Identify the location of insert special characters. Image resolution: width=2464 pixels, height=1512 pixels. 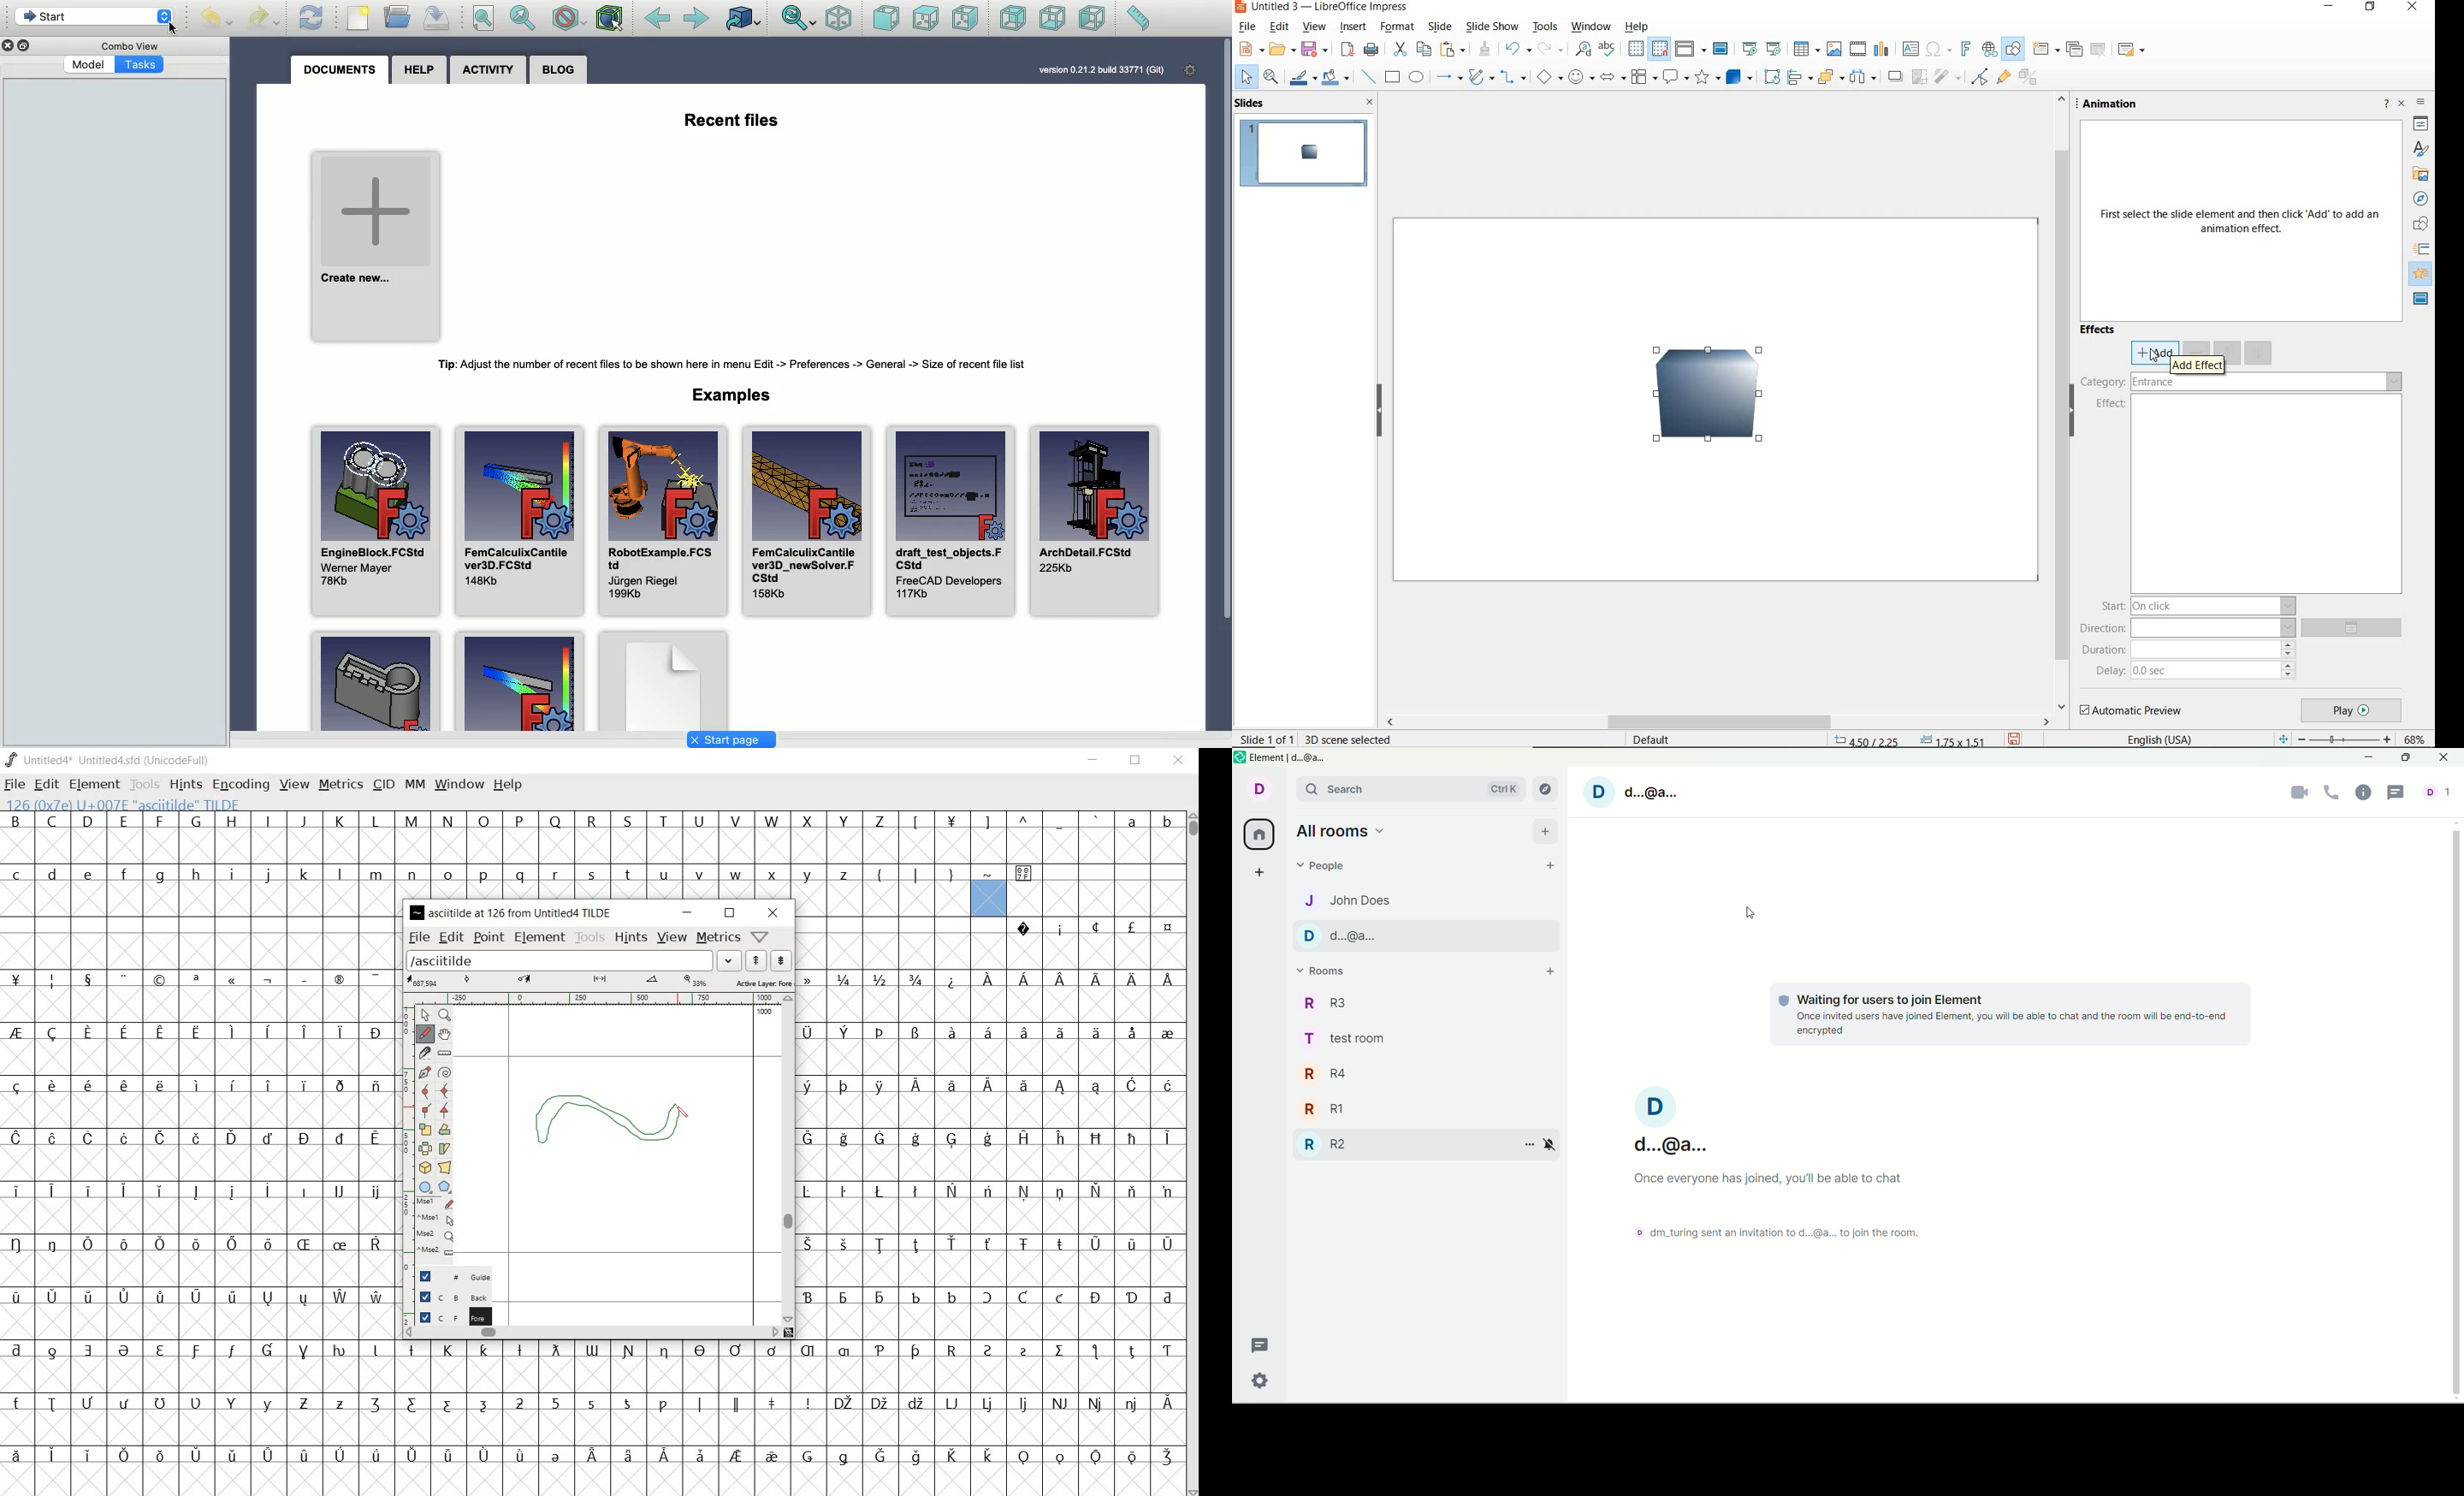
(1937, 49).